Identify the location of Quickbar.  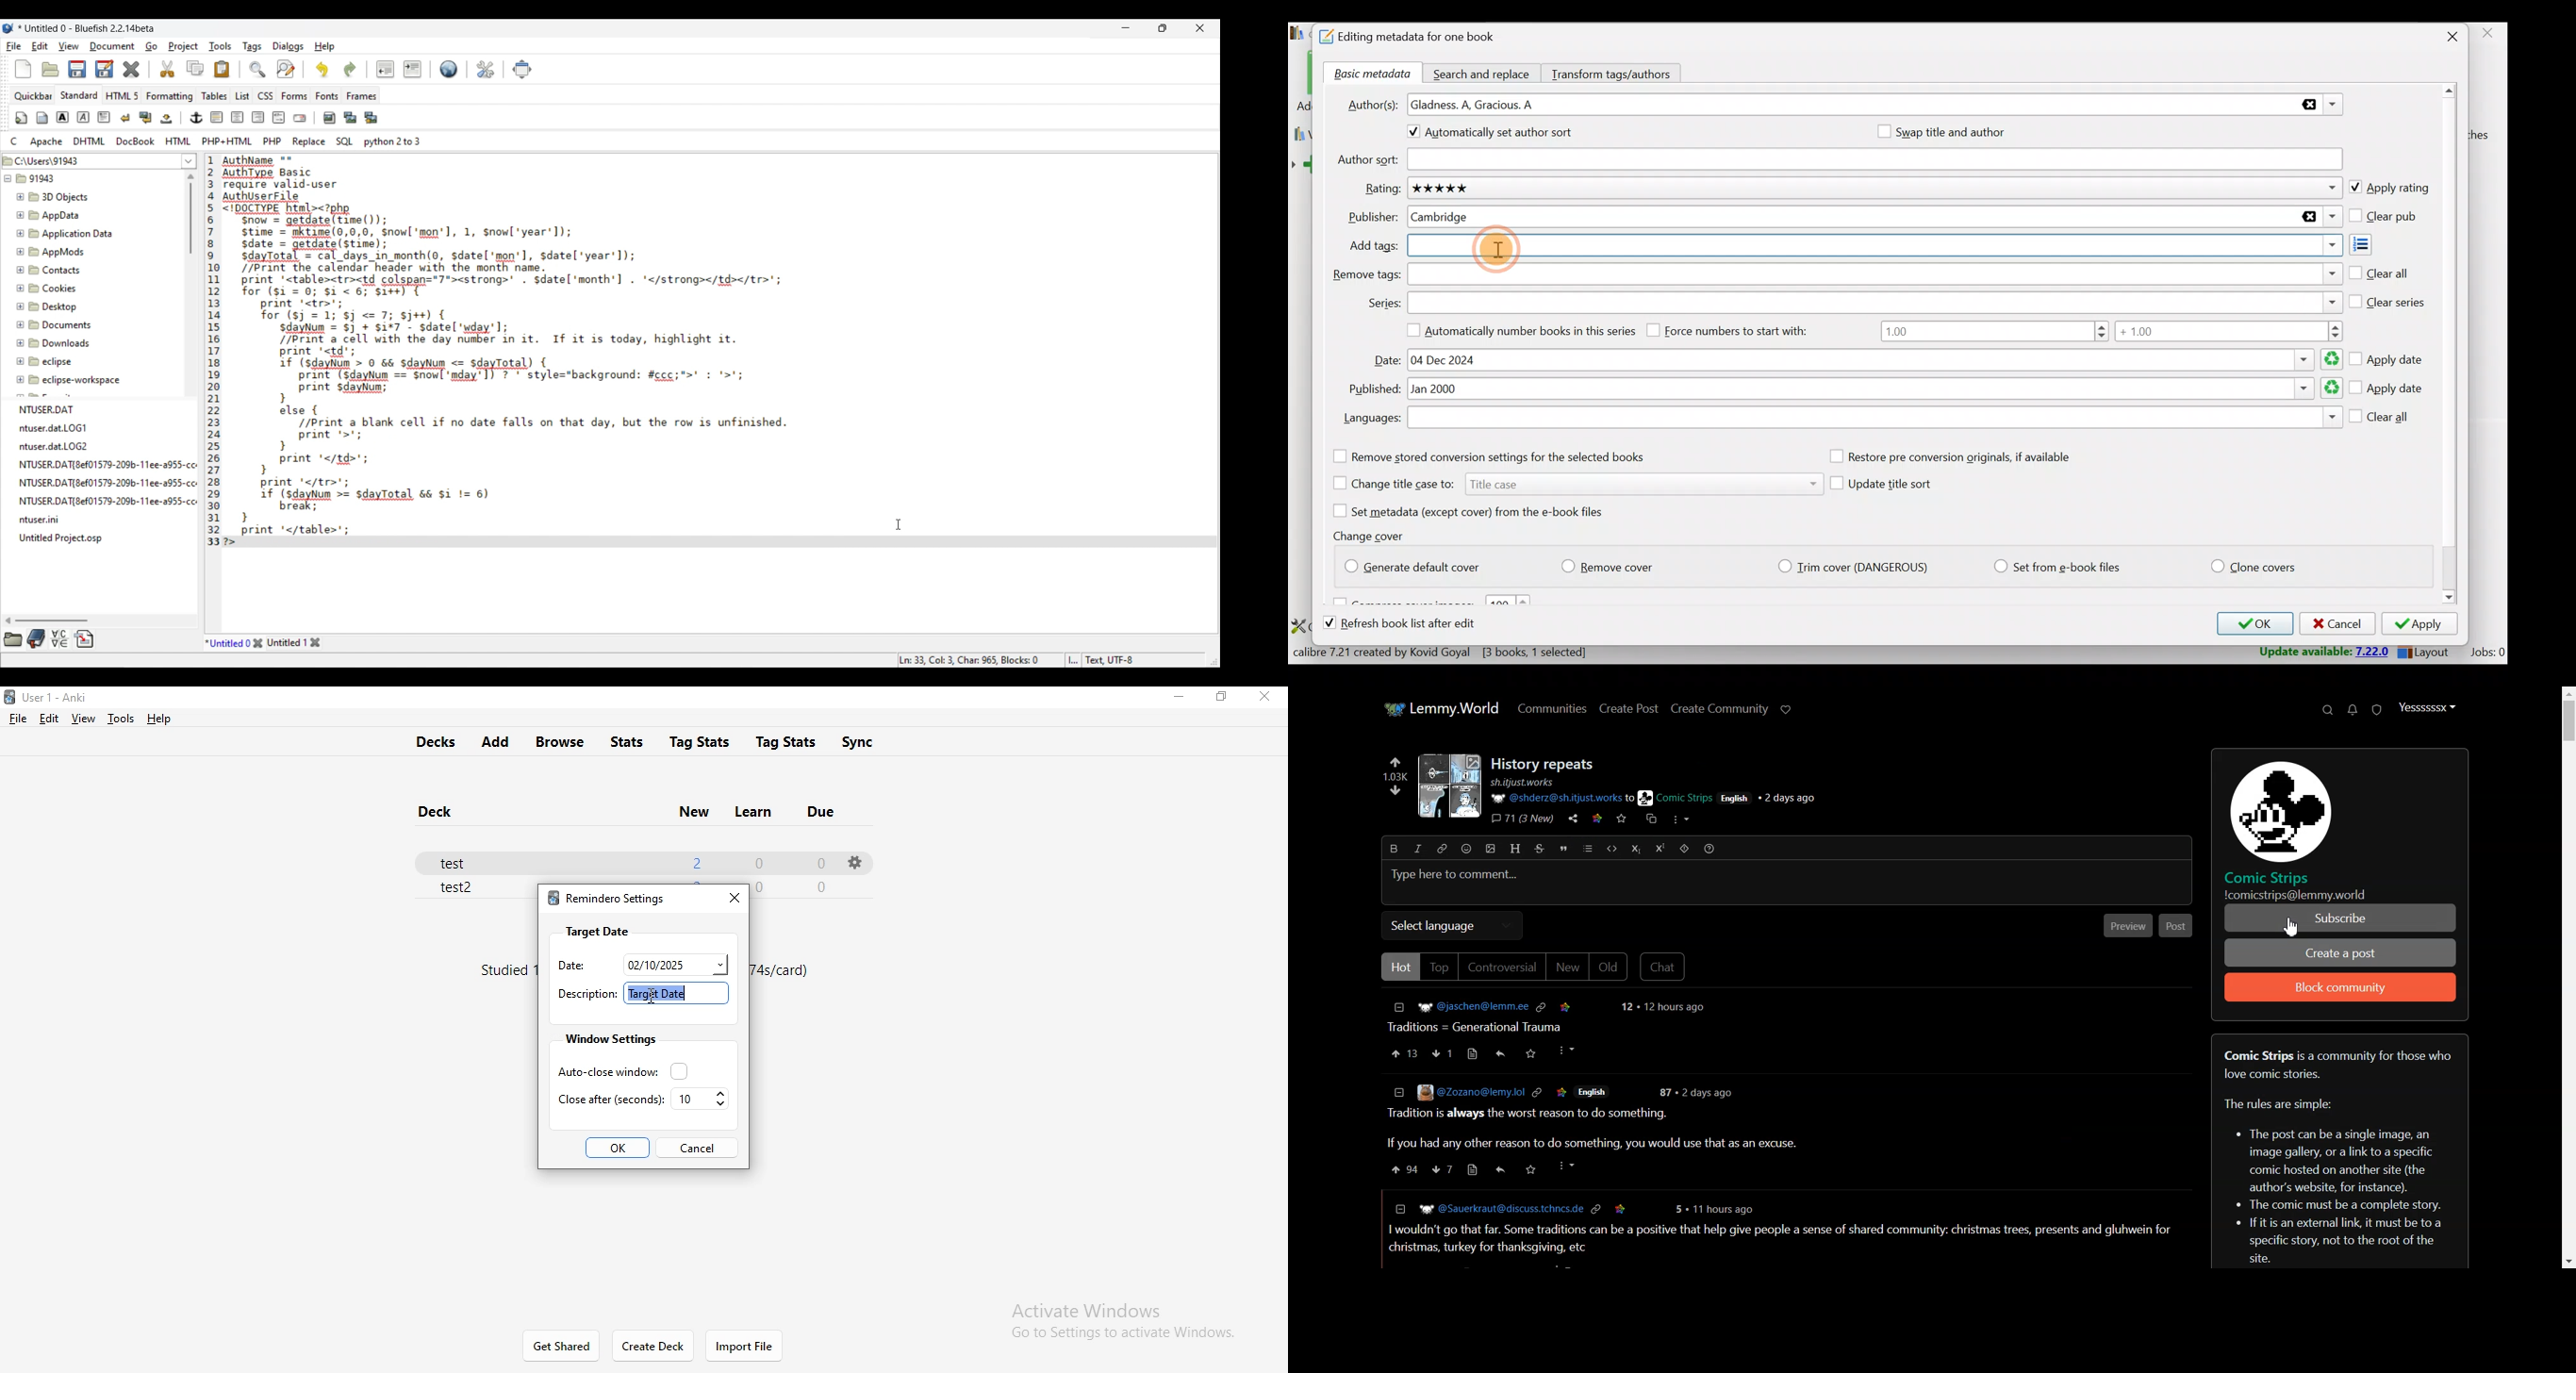
(32, 97).